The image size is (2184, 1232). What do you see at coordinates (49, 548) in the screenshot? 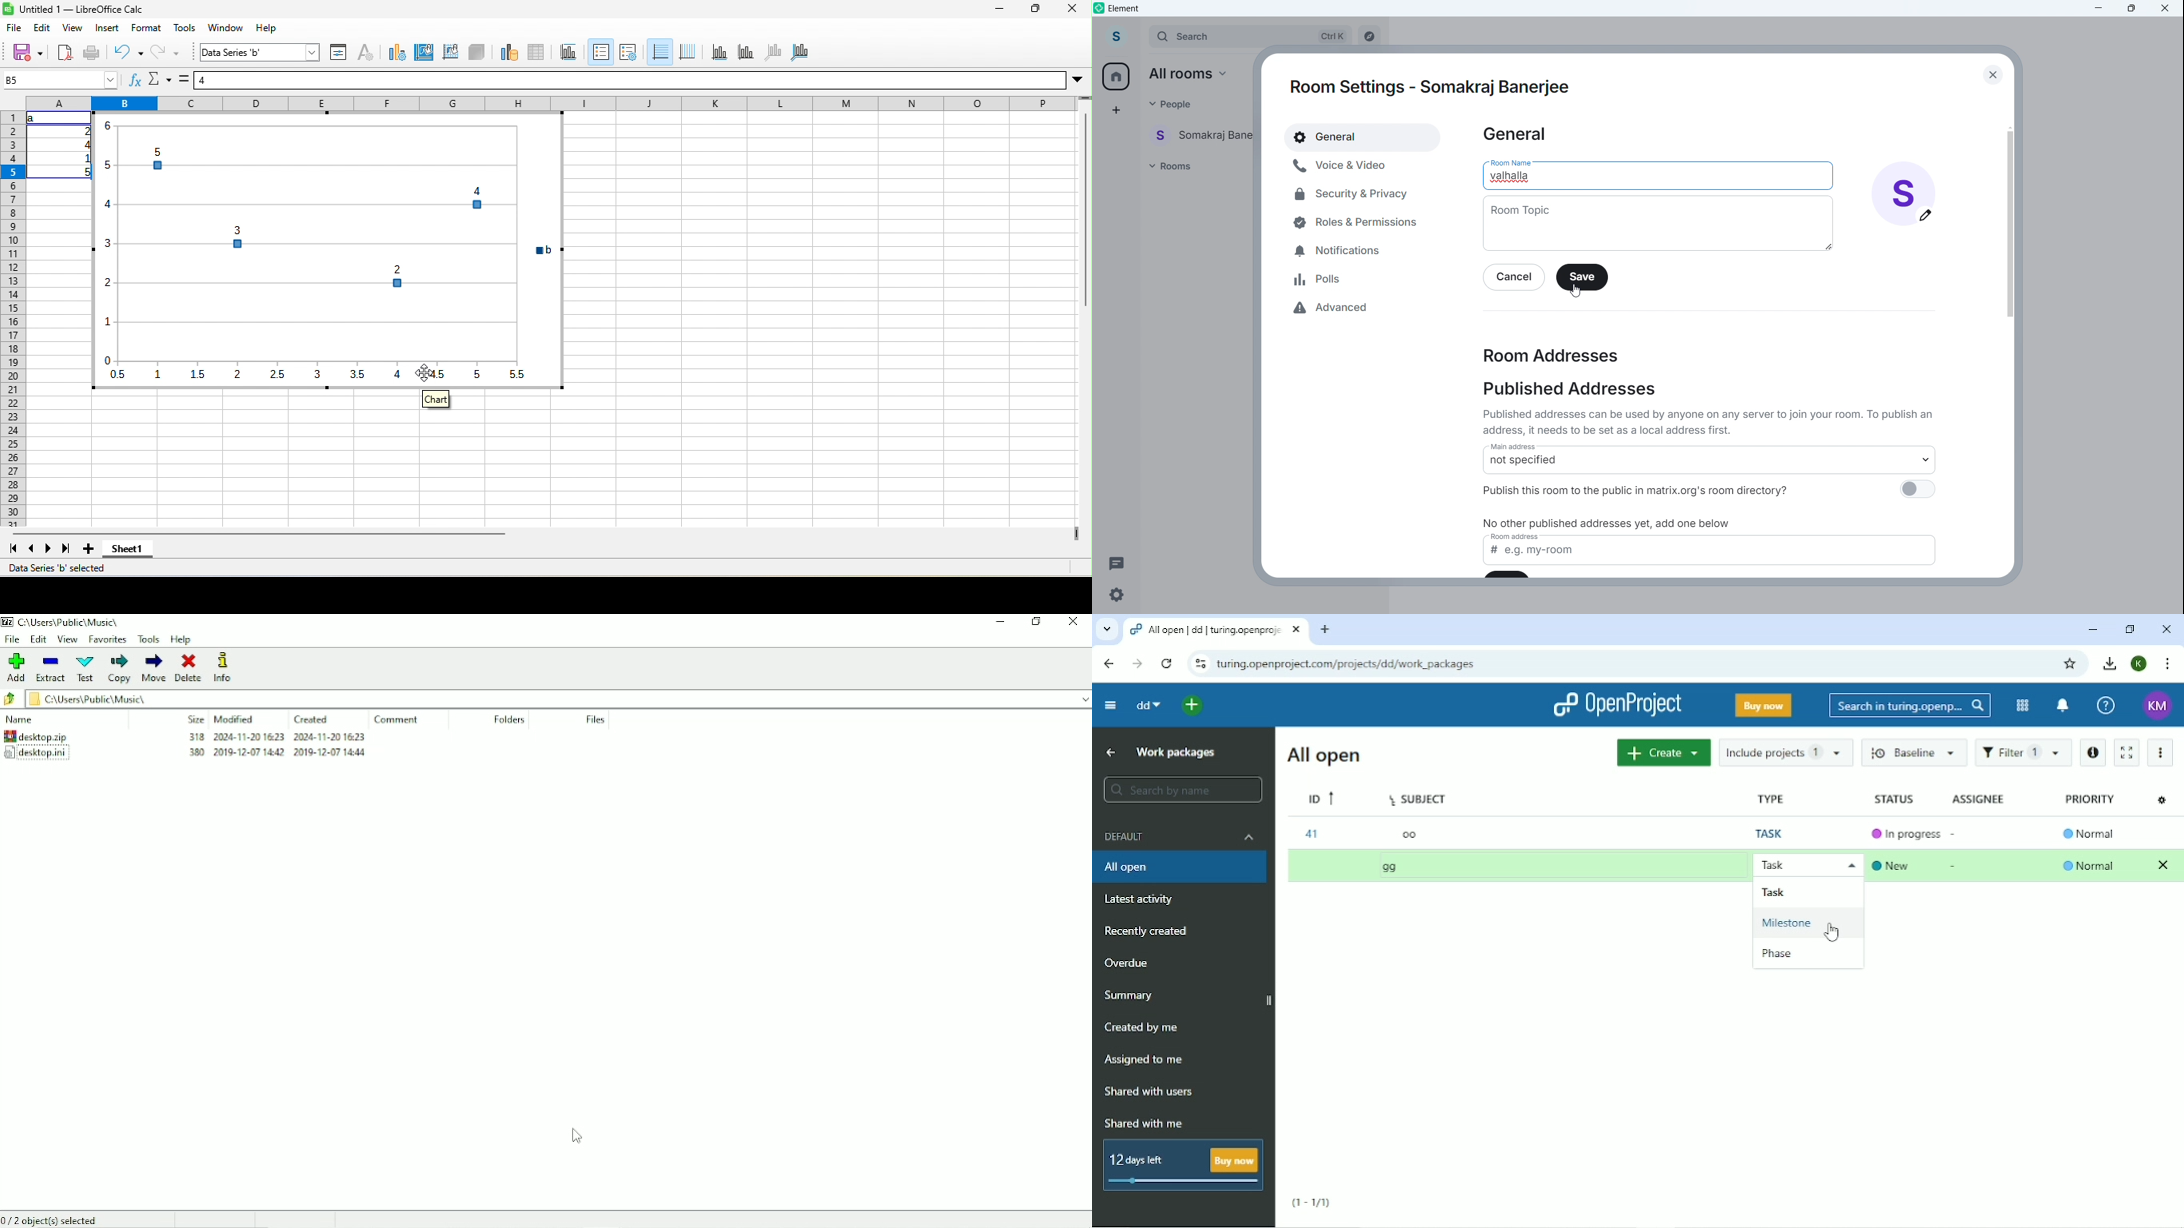
I see ` next sheet` at bounding box center [49, 548].